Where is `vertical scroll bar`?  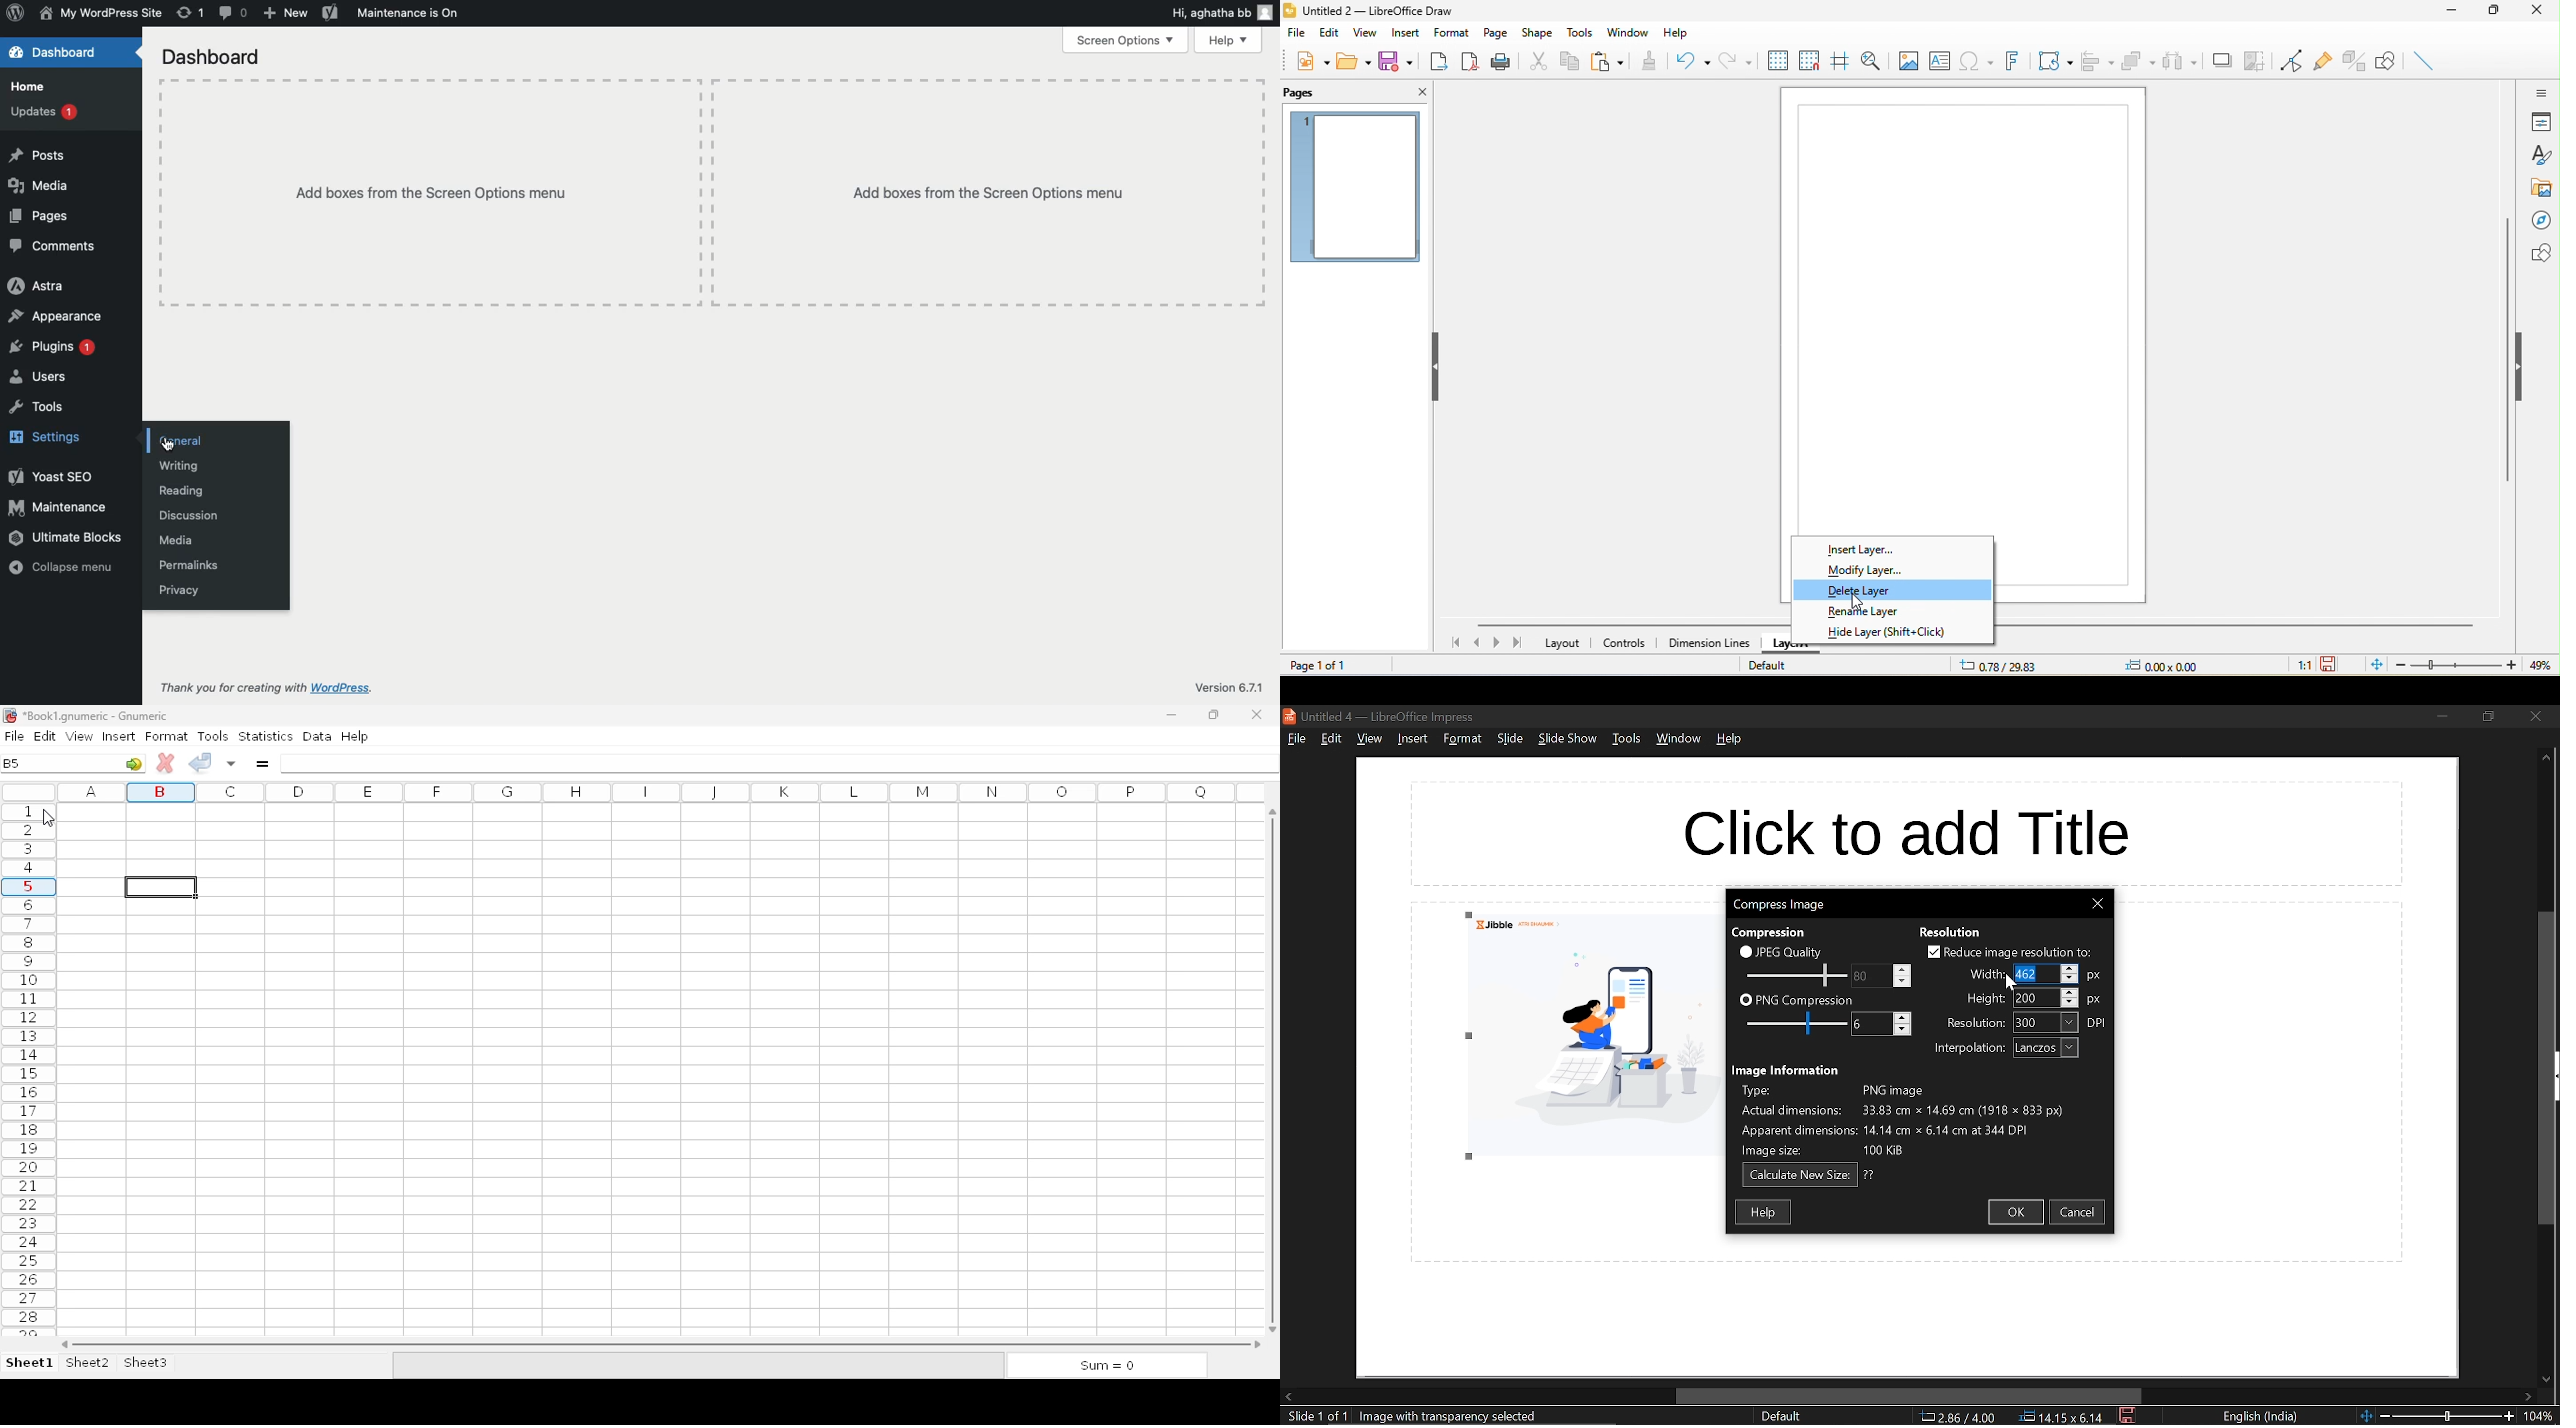 vertical scroll bar is located at coordinates (1275, 1070).